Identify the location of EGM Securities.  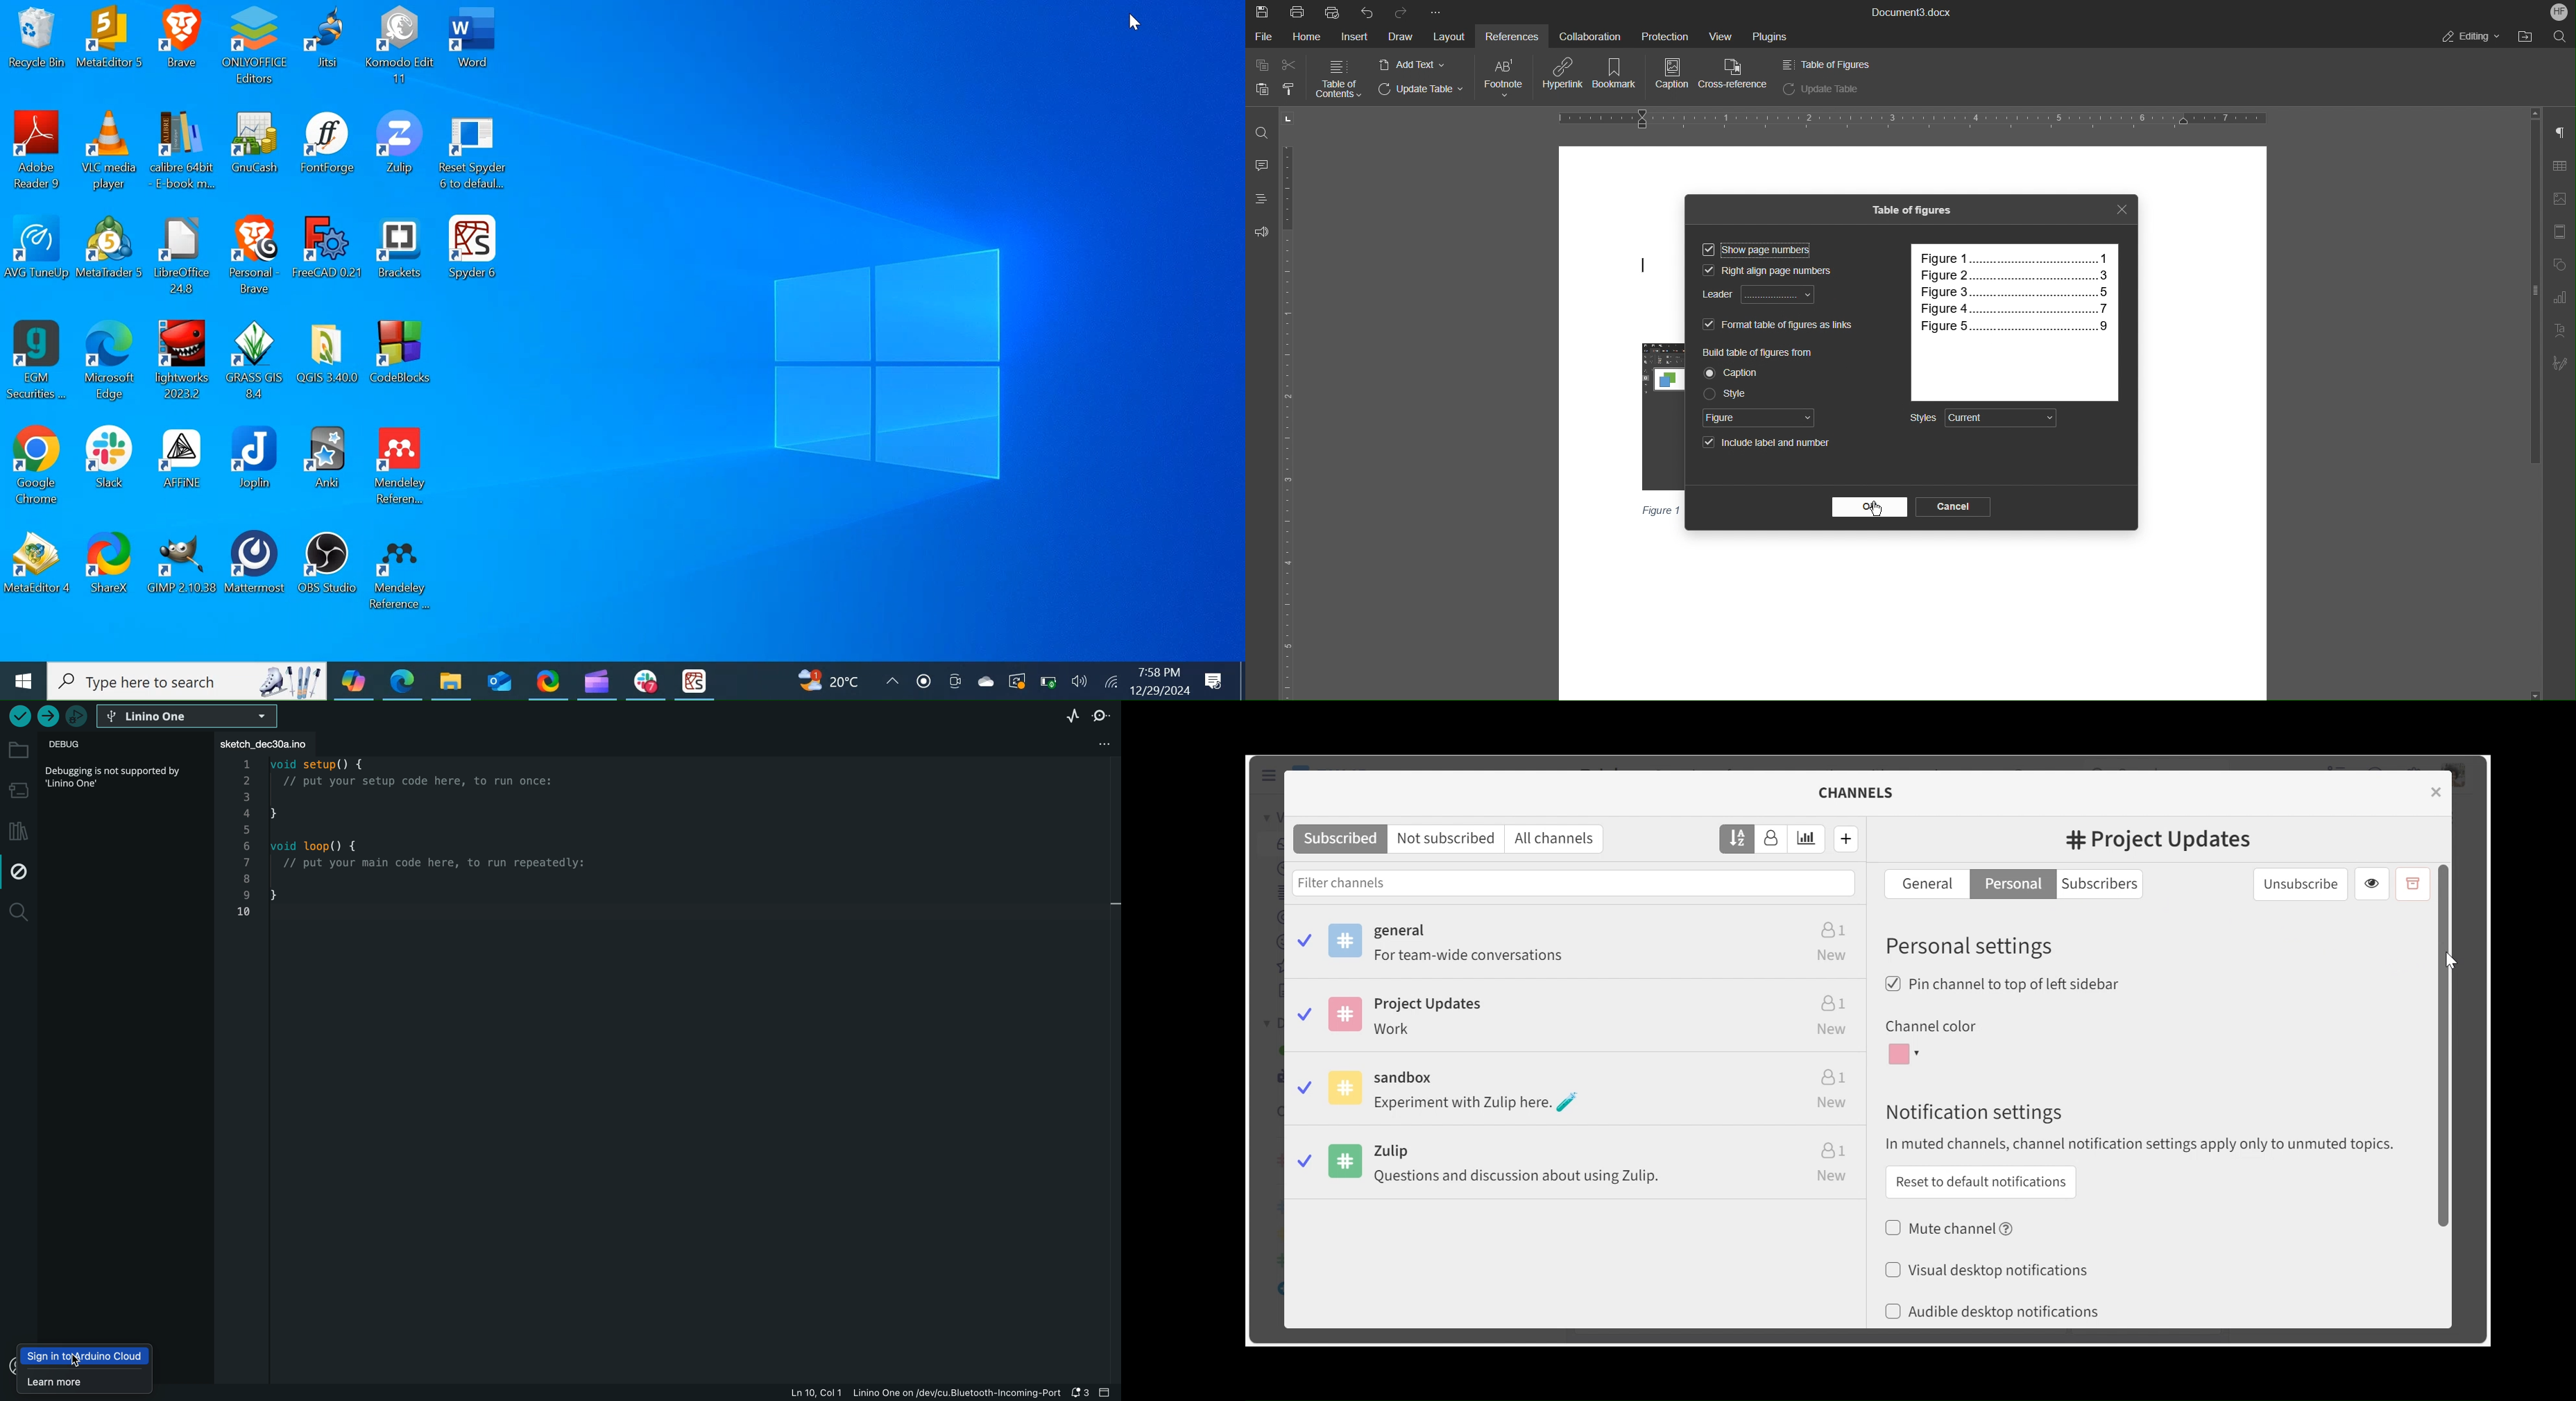
(36, 361).